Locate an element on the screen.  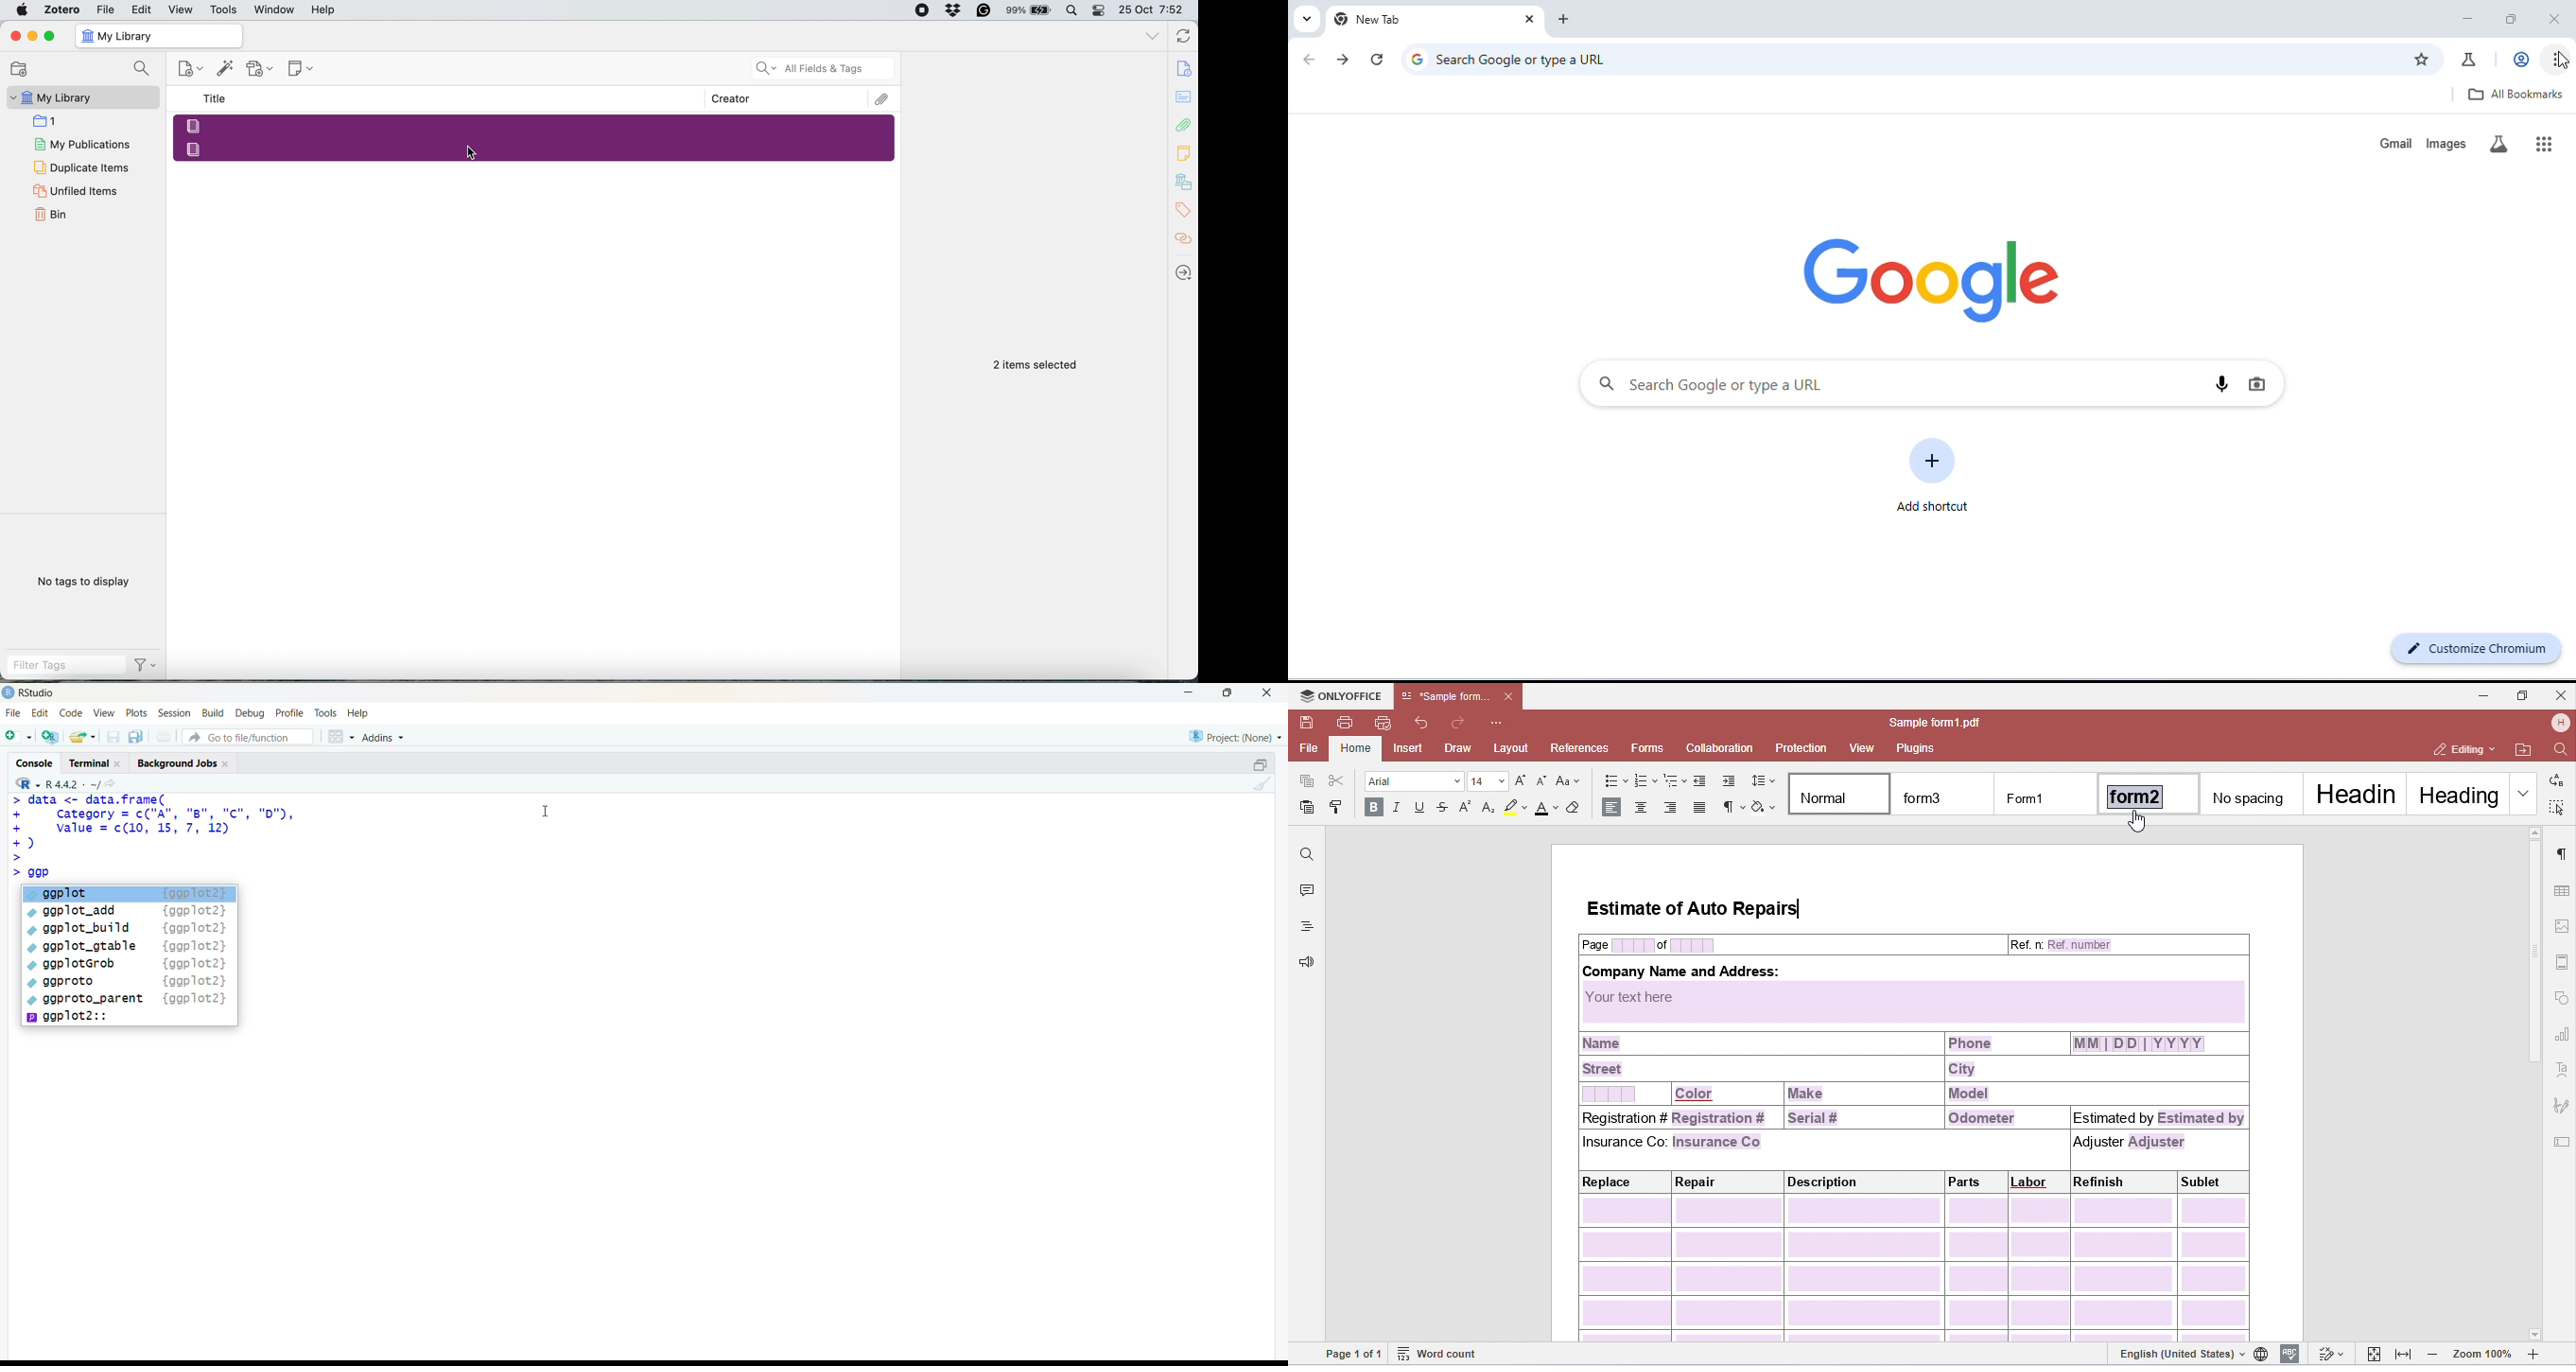
new file is located at coordinates (18, 735).